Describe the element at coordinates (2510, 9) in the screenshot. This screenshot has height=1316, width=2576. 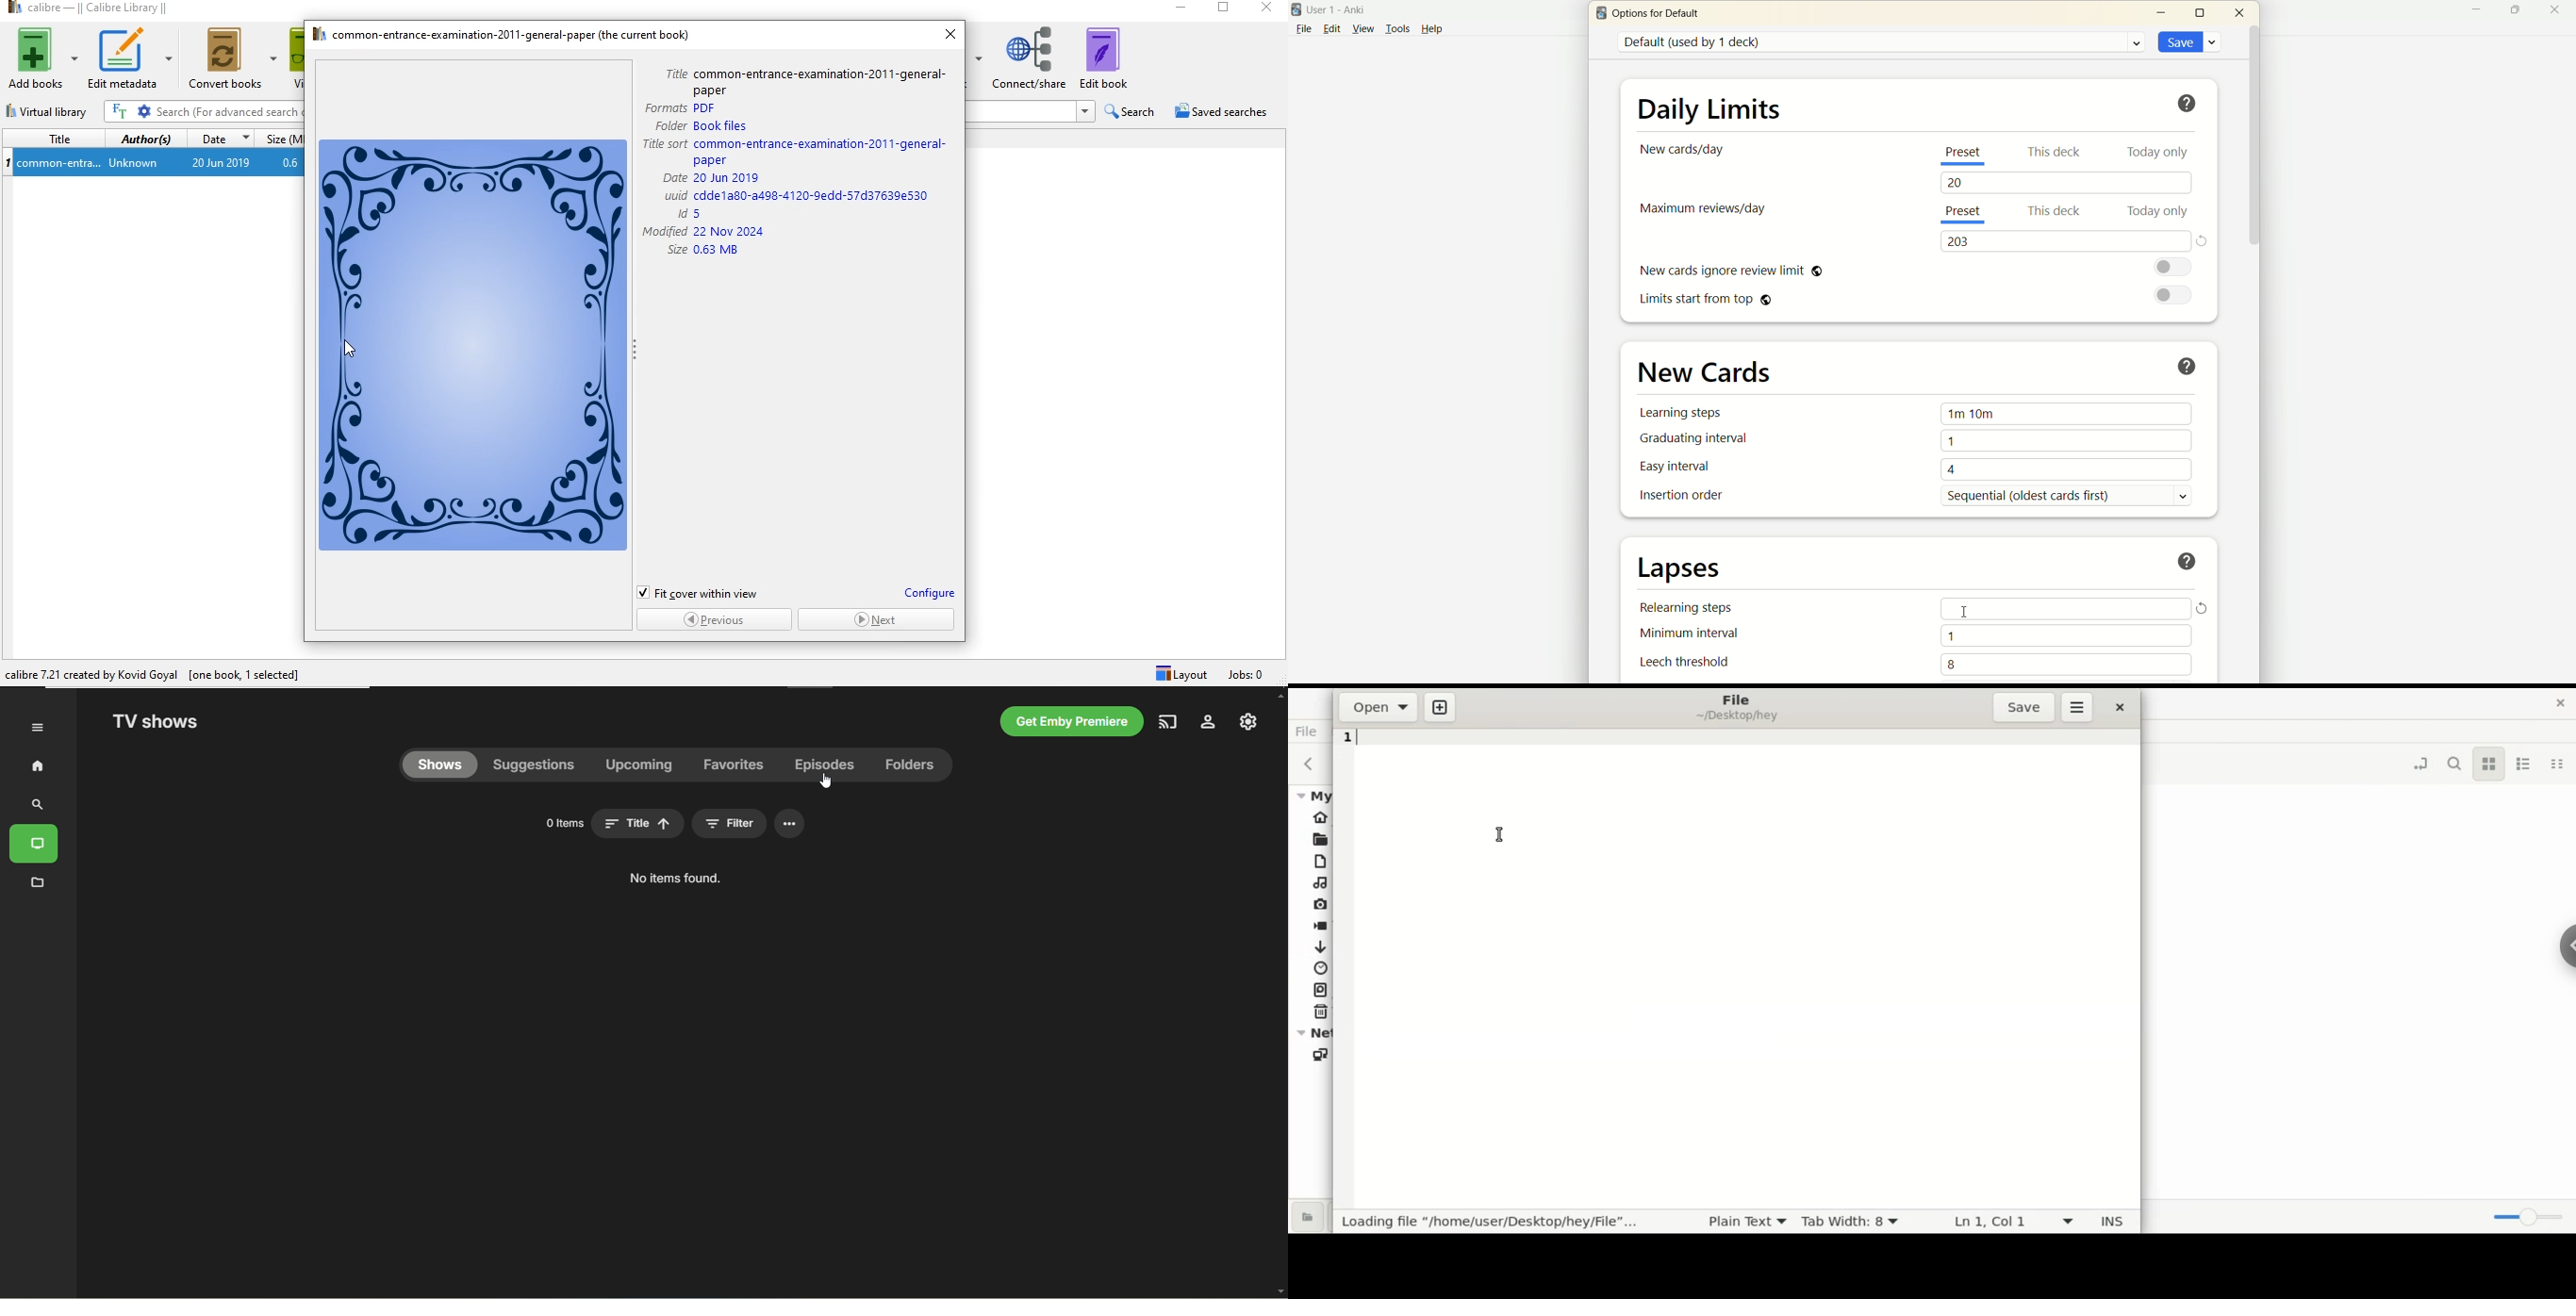
I see `maximize` at that location.